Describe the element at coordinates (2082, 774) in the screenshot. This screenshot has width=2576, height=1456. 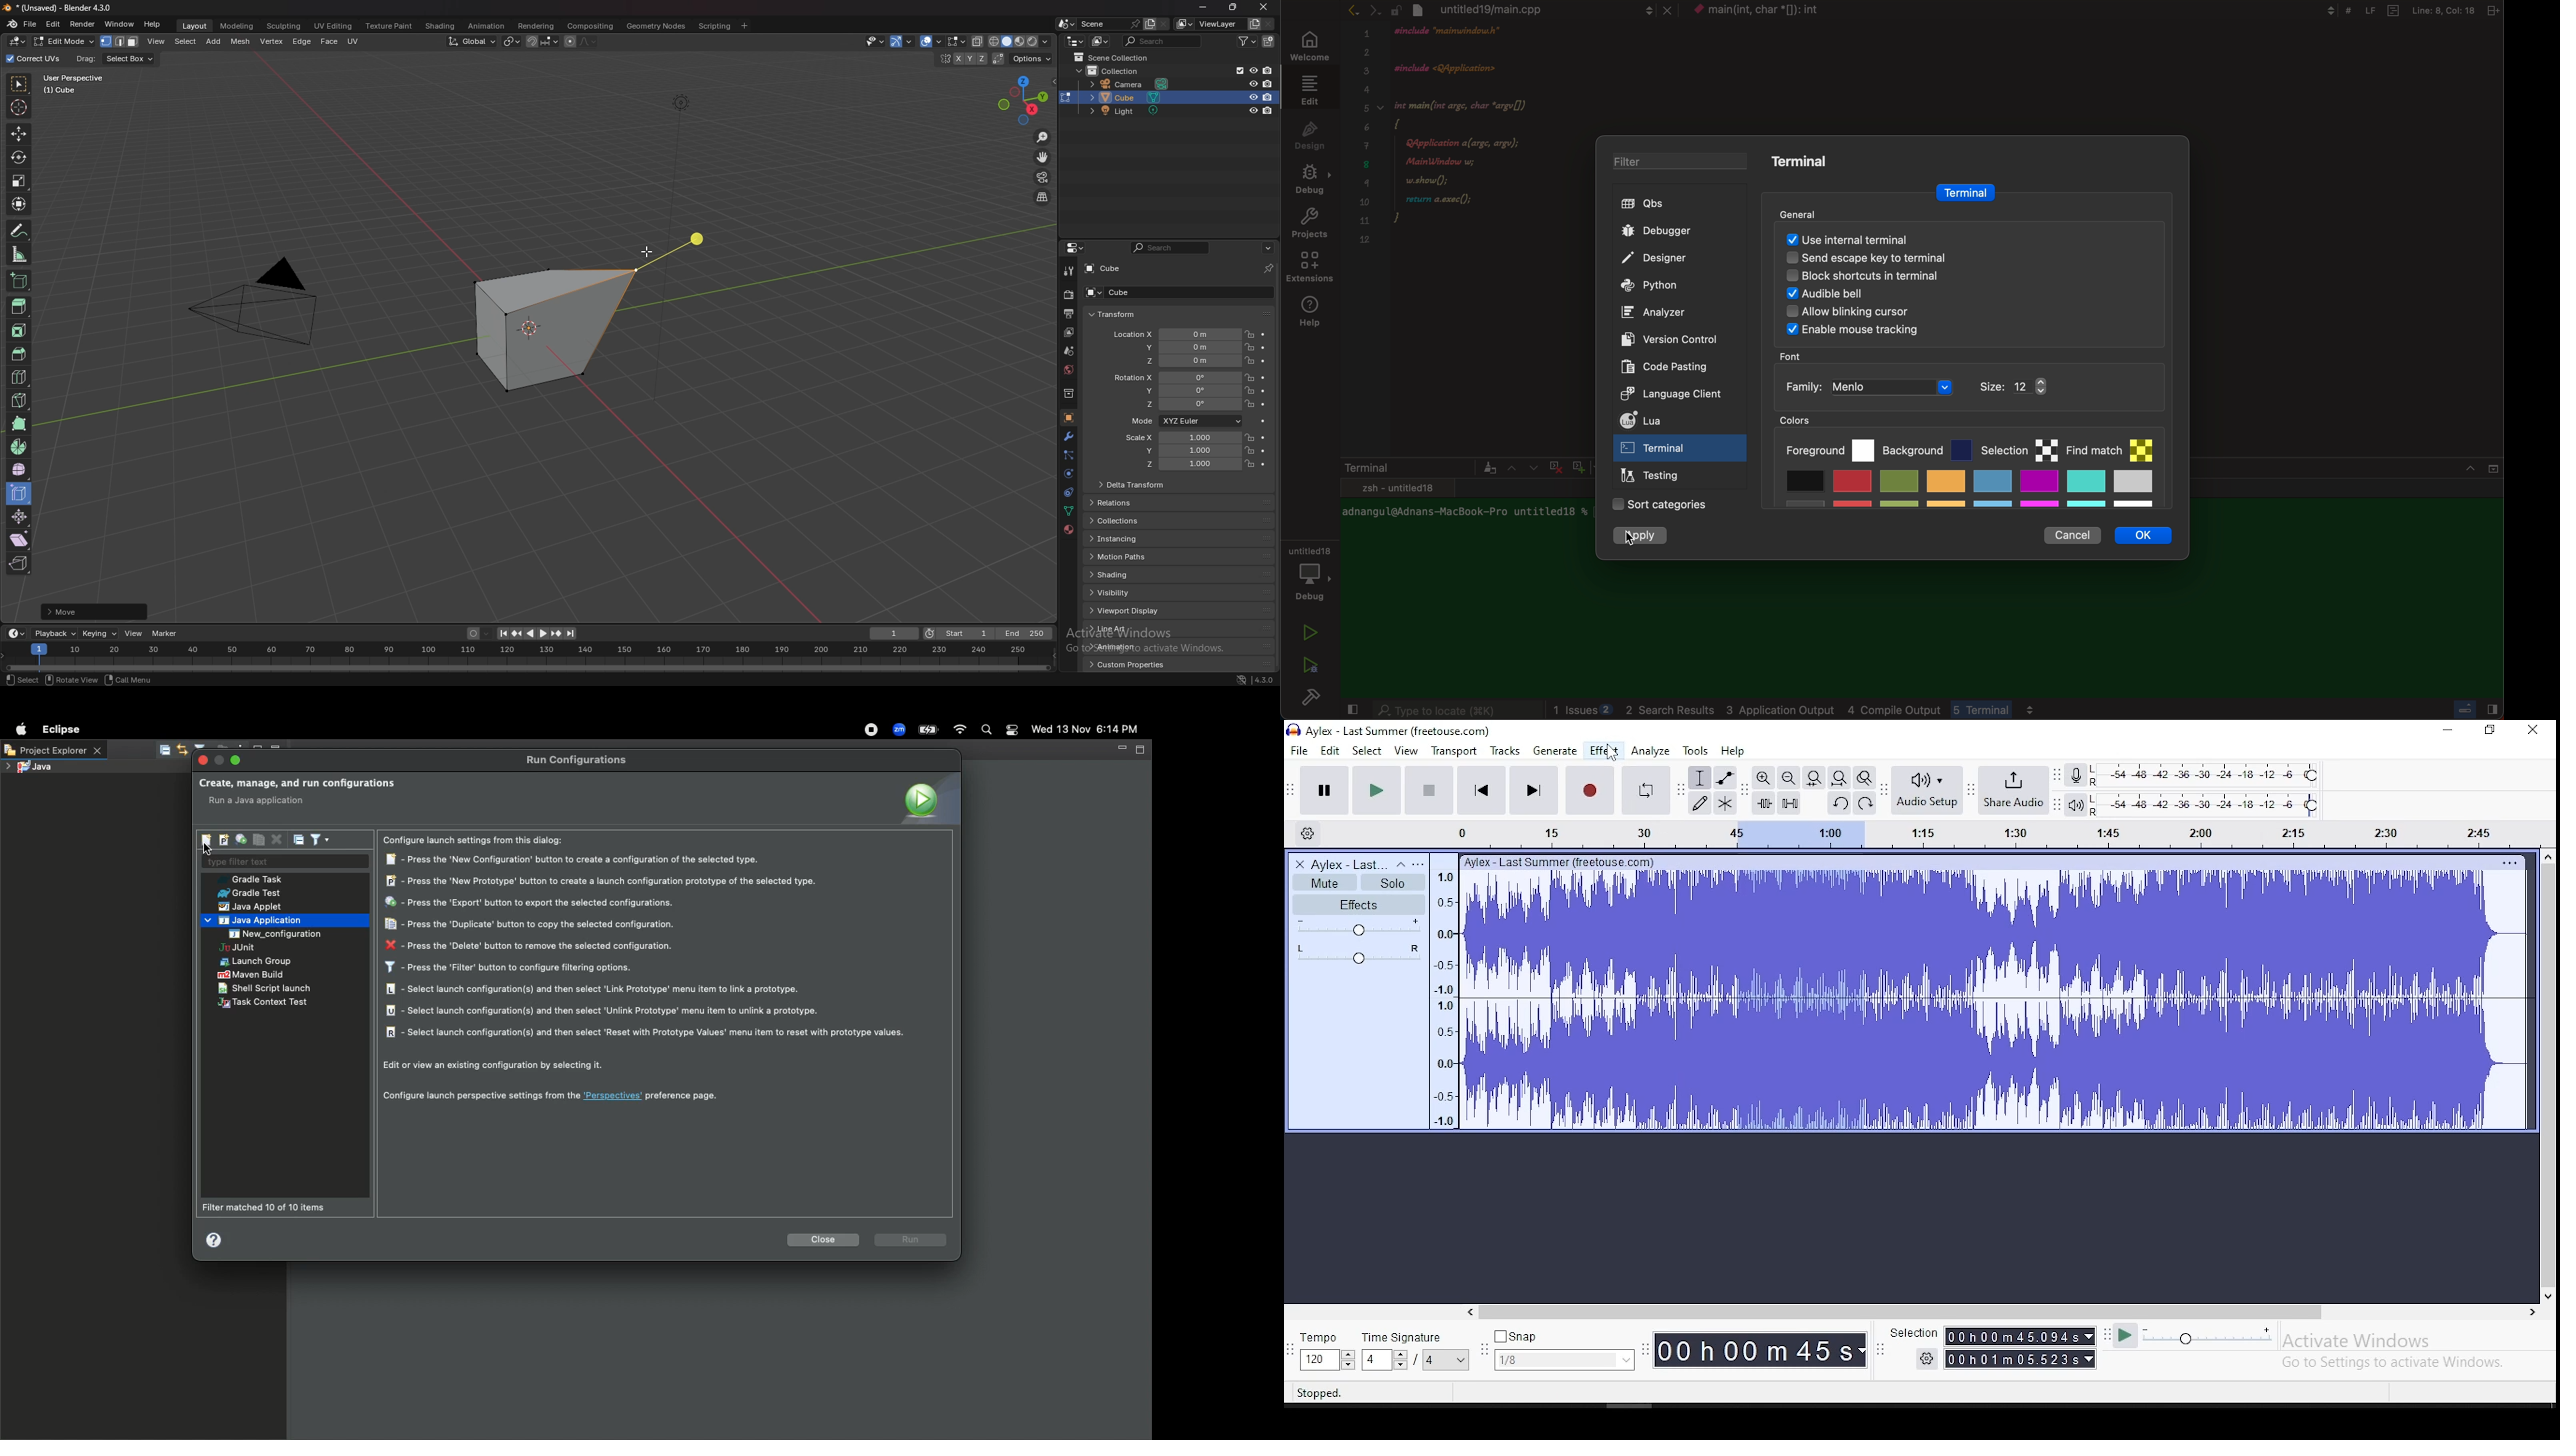
I see `recording meter` at that location.